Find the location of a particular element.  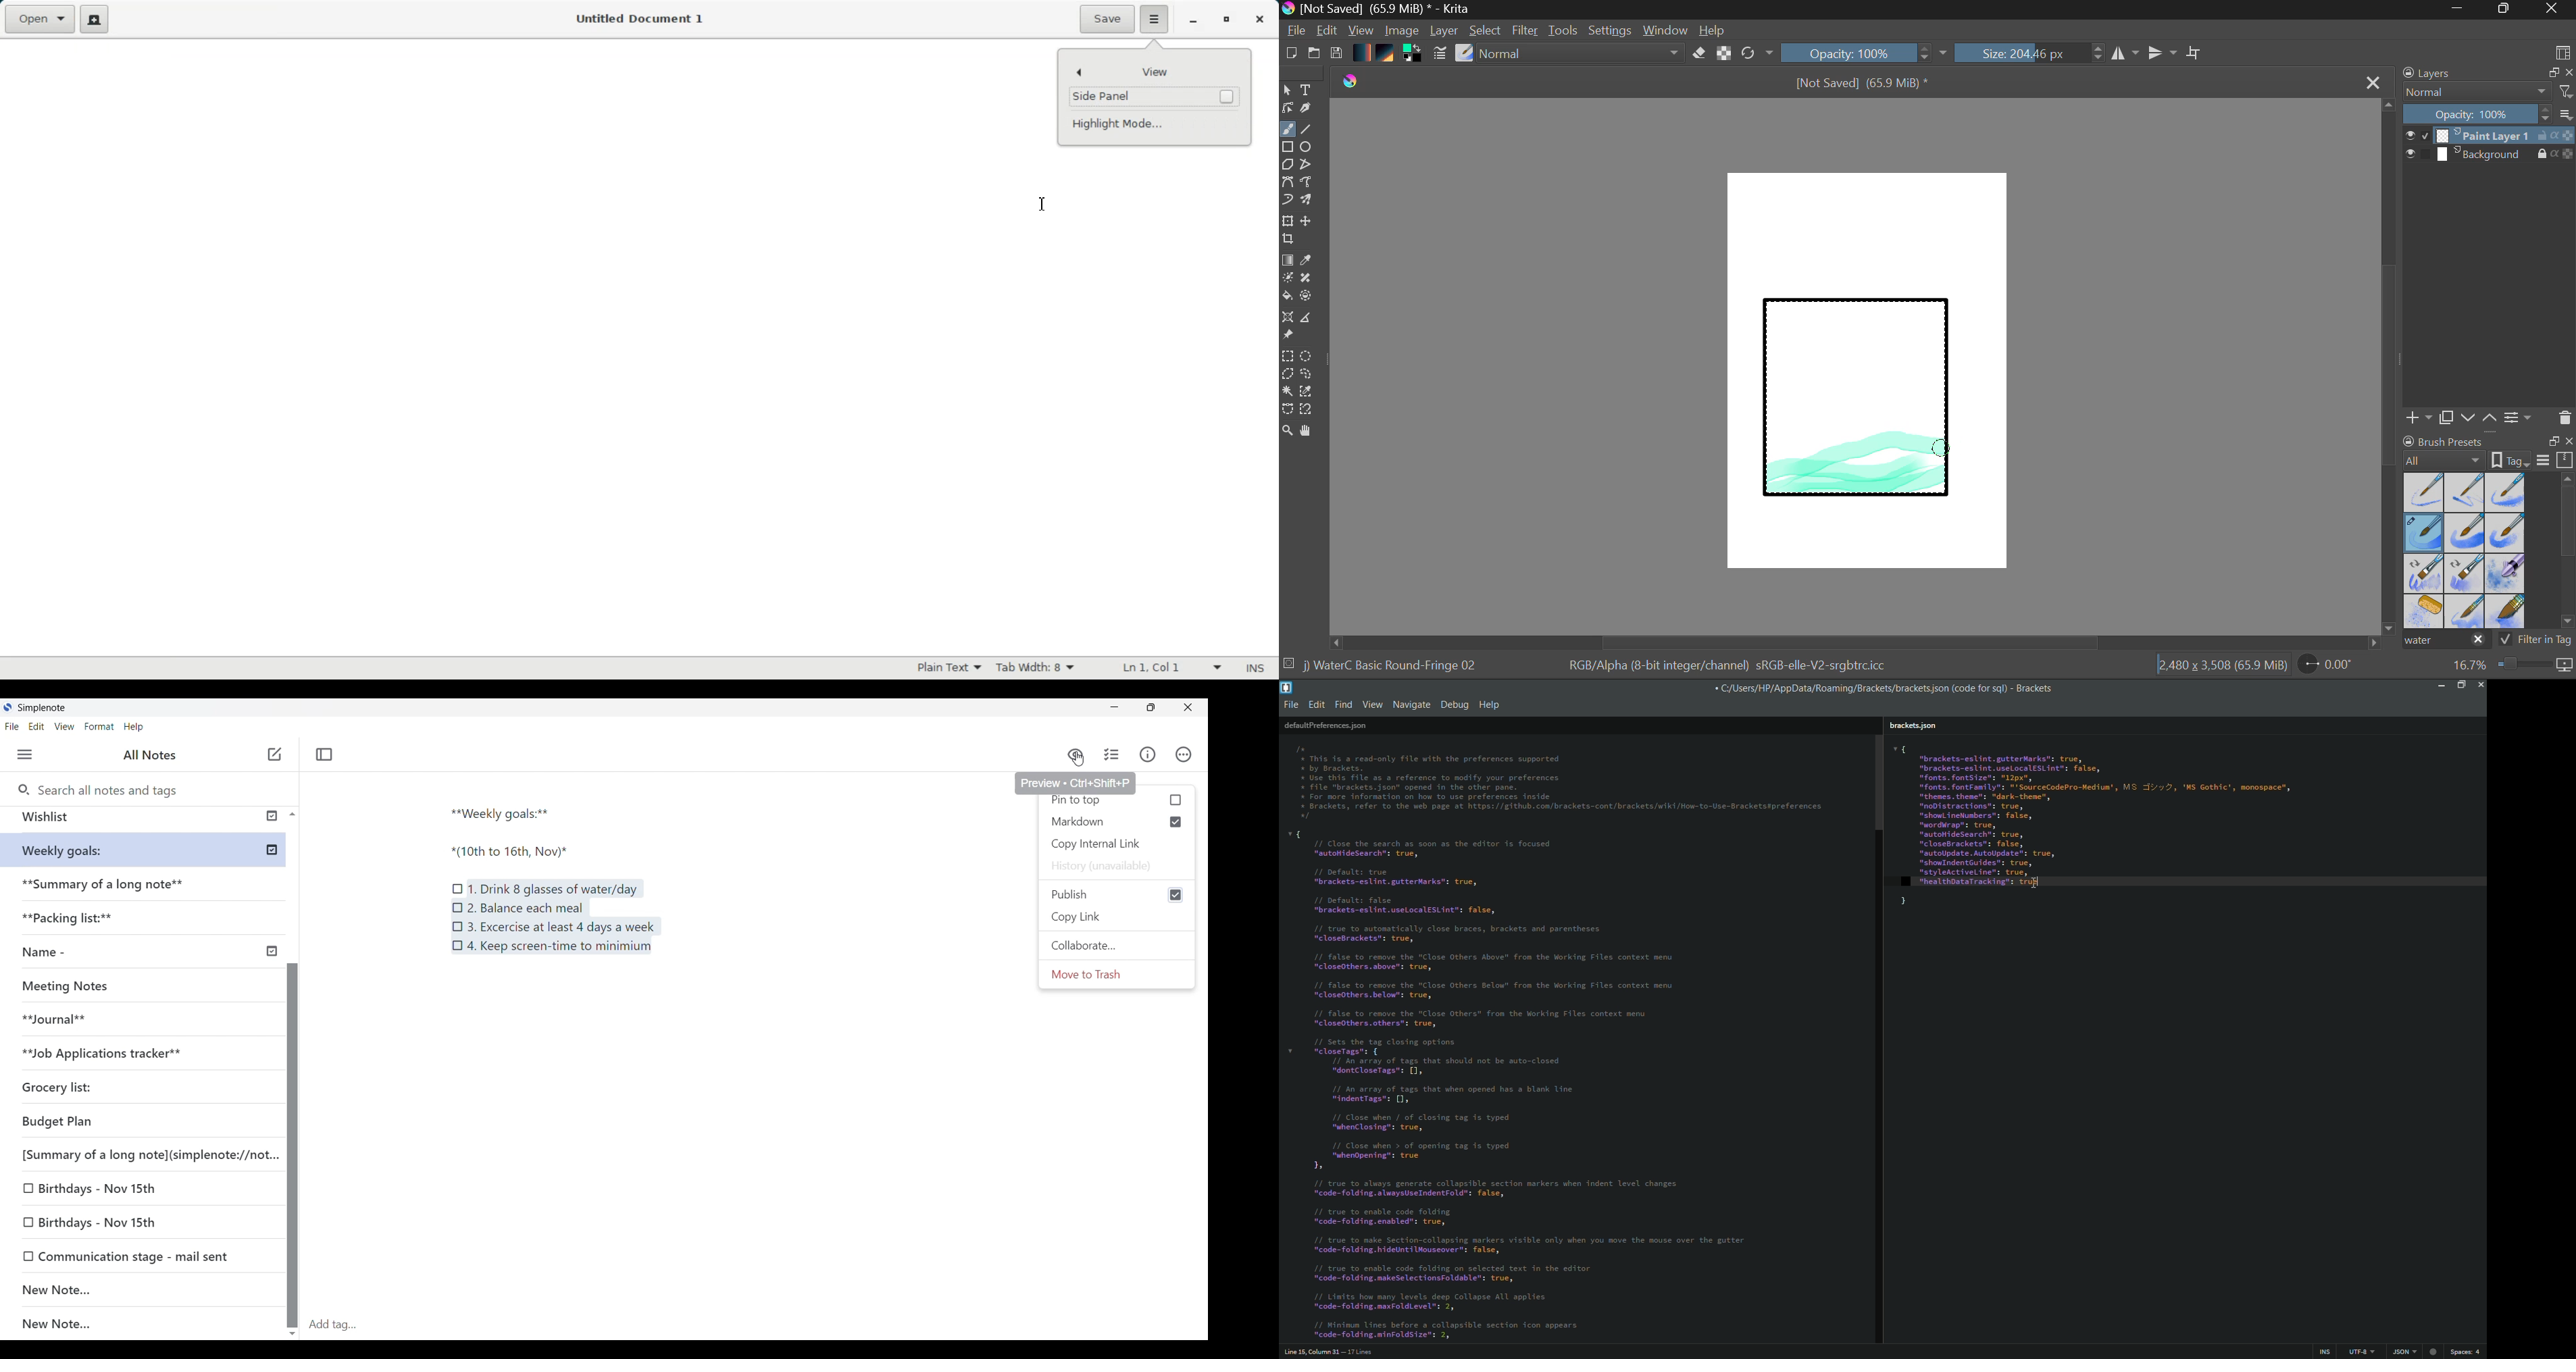

Water C - Special Splats is located at coordinates (2425, 611).